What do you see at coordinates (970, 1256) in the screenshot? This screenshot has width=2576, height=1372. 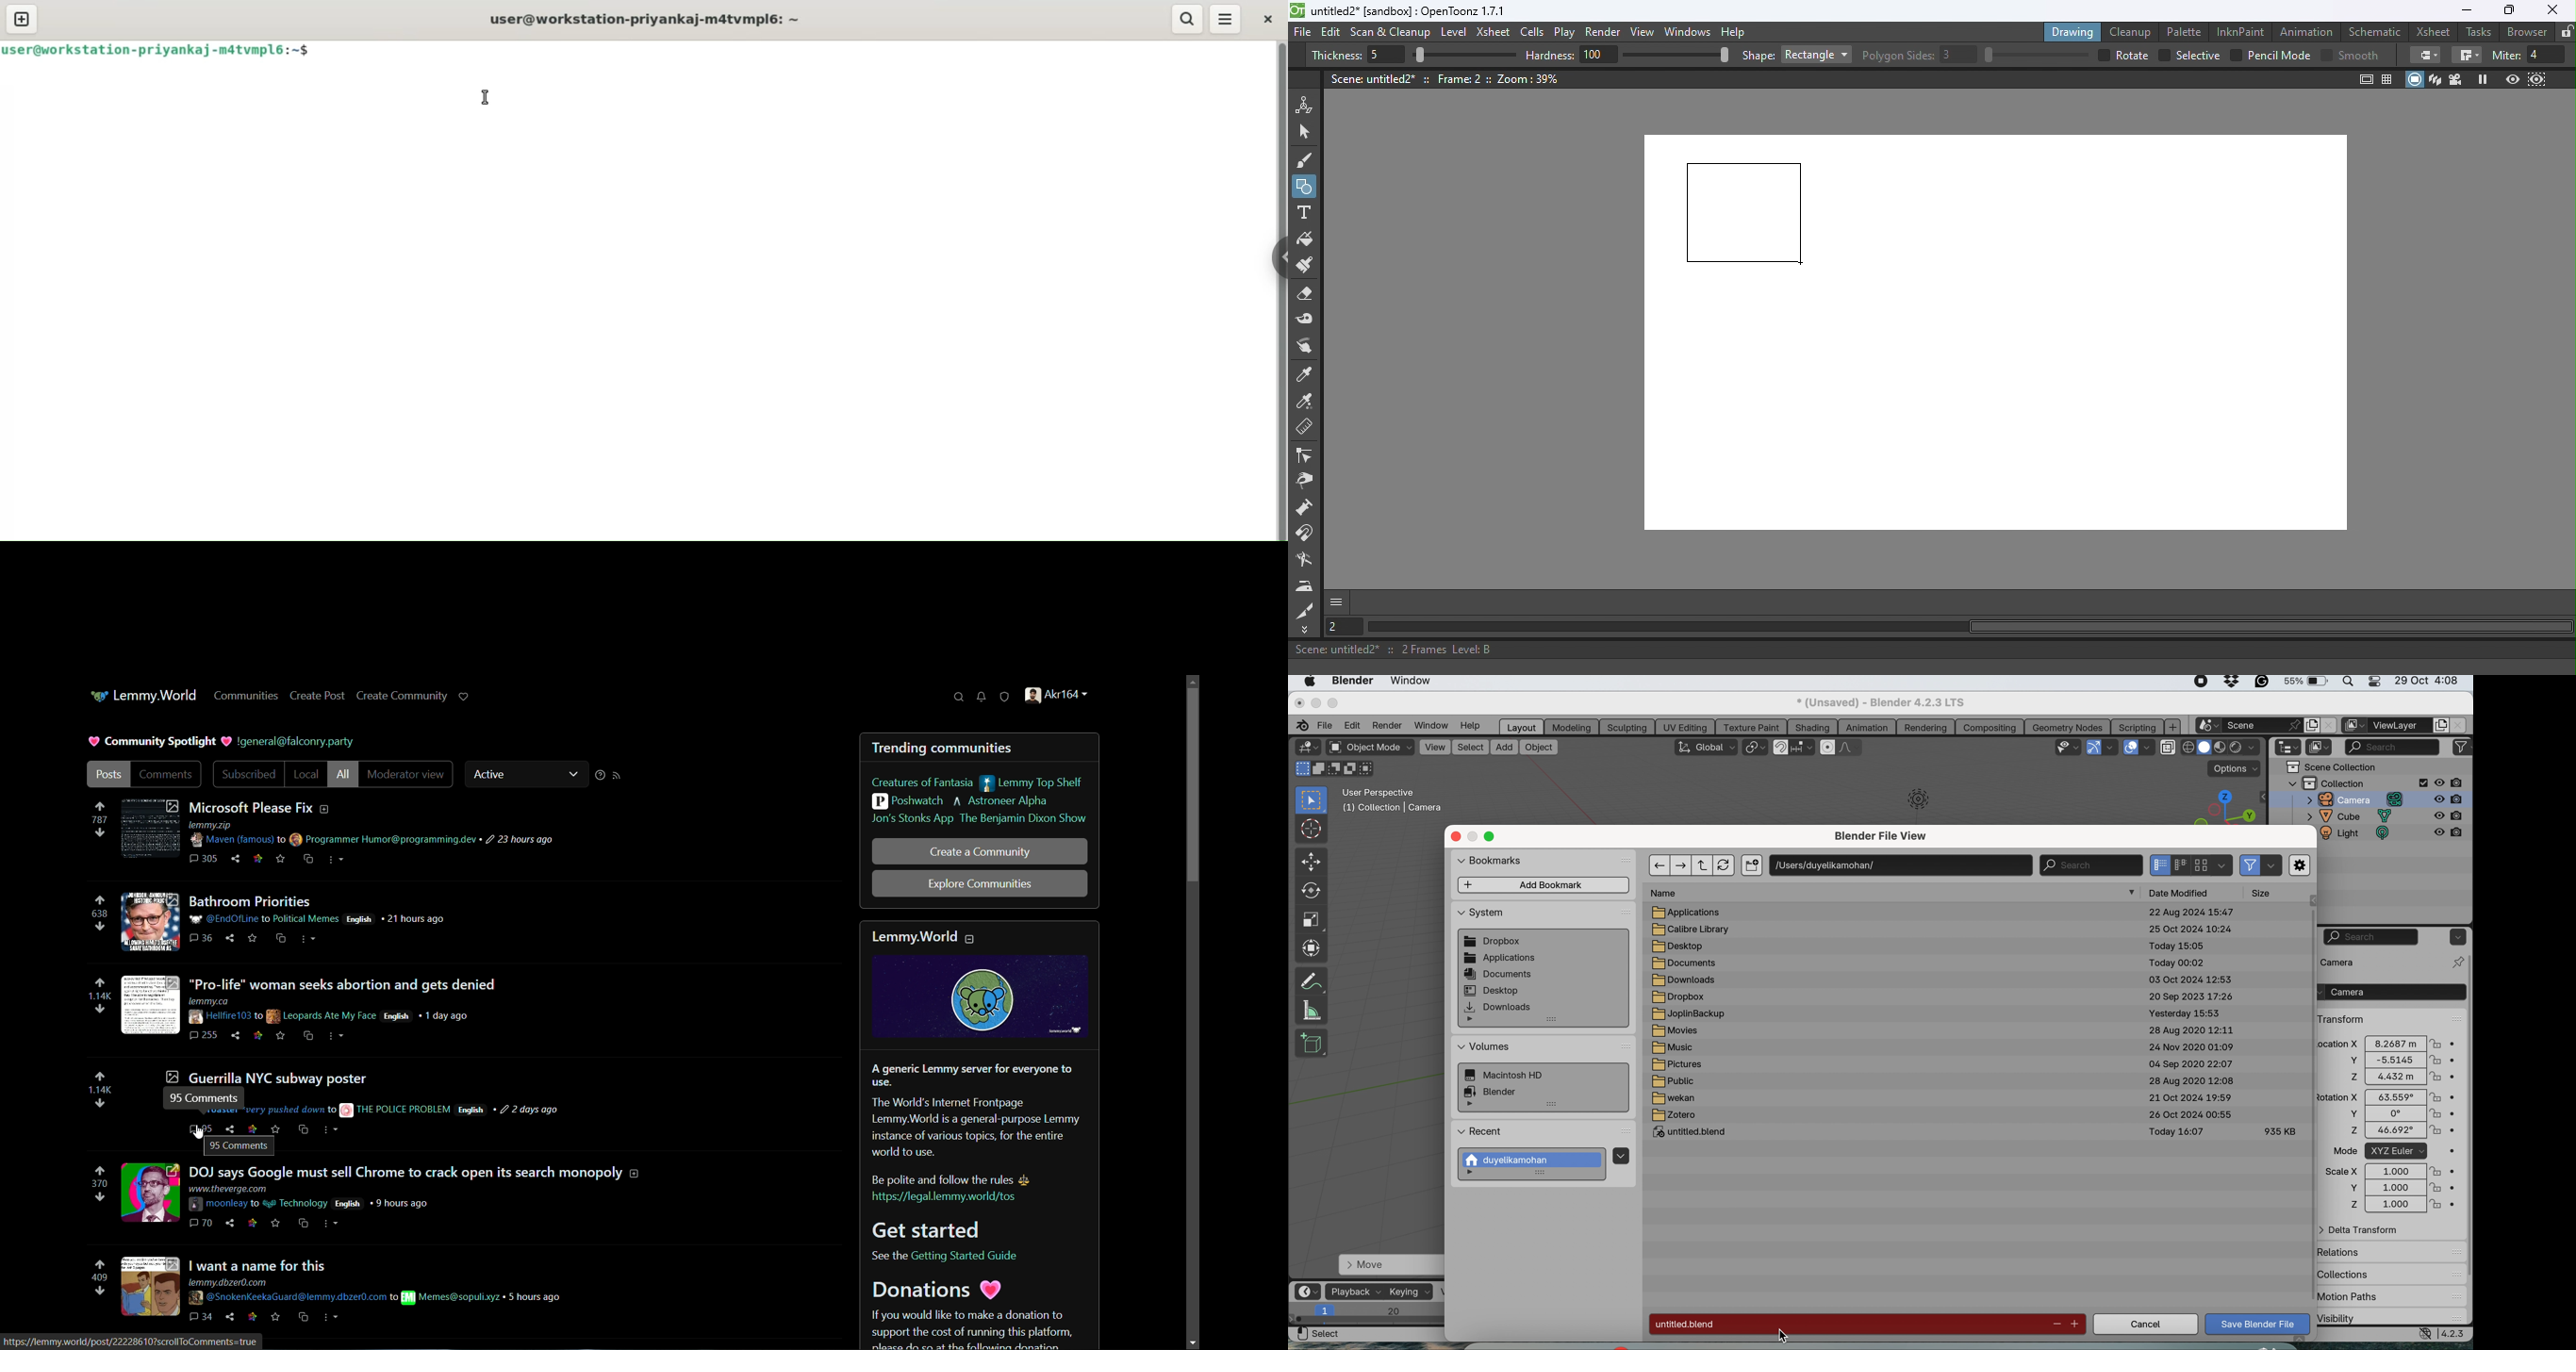 I see `getting started guide` at bounding box center [970, 1256].